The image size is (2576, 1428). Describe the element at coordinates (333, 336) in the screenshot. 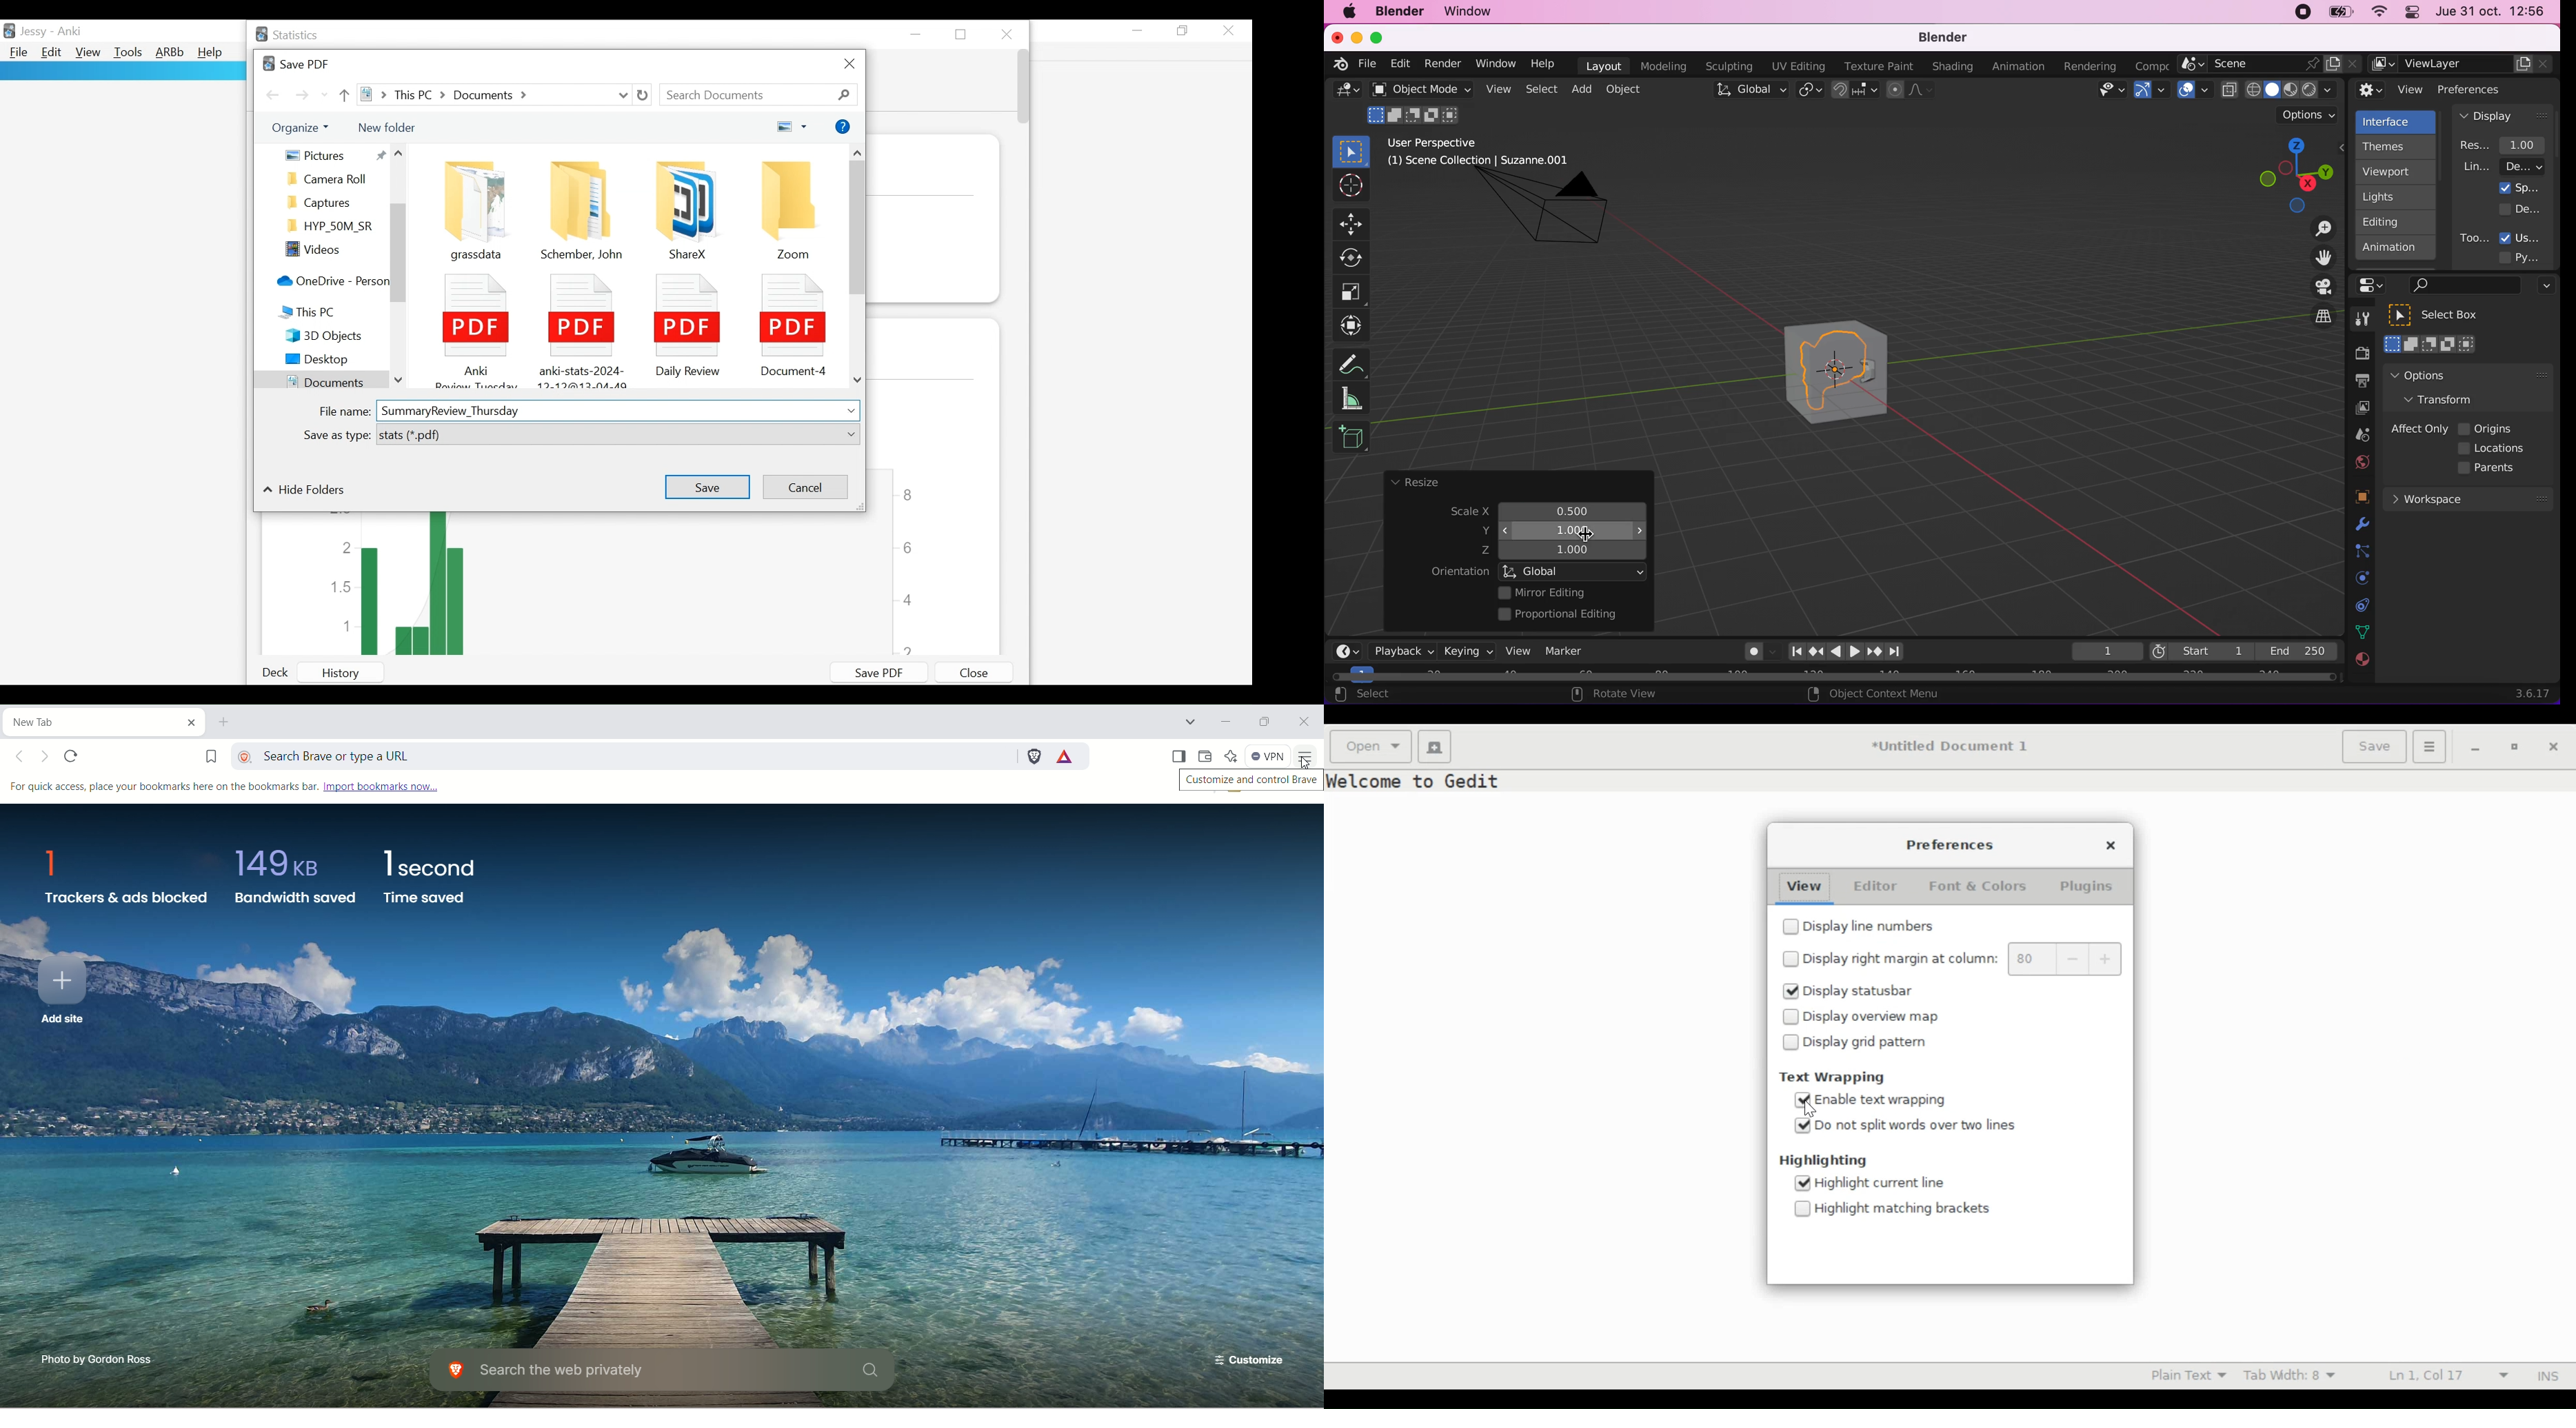

I see `3D Objects` at that location.